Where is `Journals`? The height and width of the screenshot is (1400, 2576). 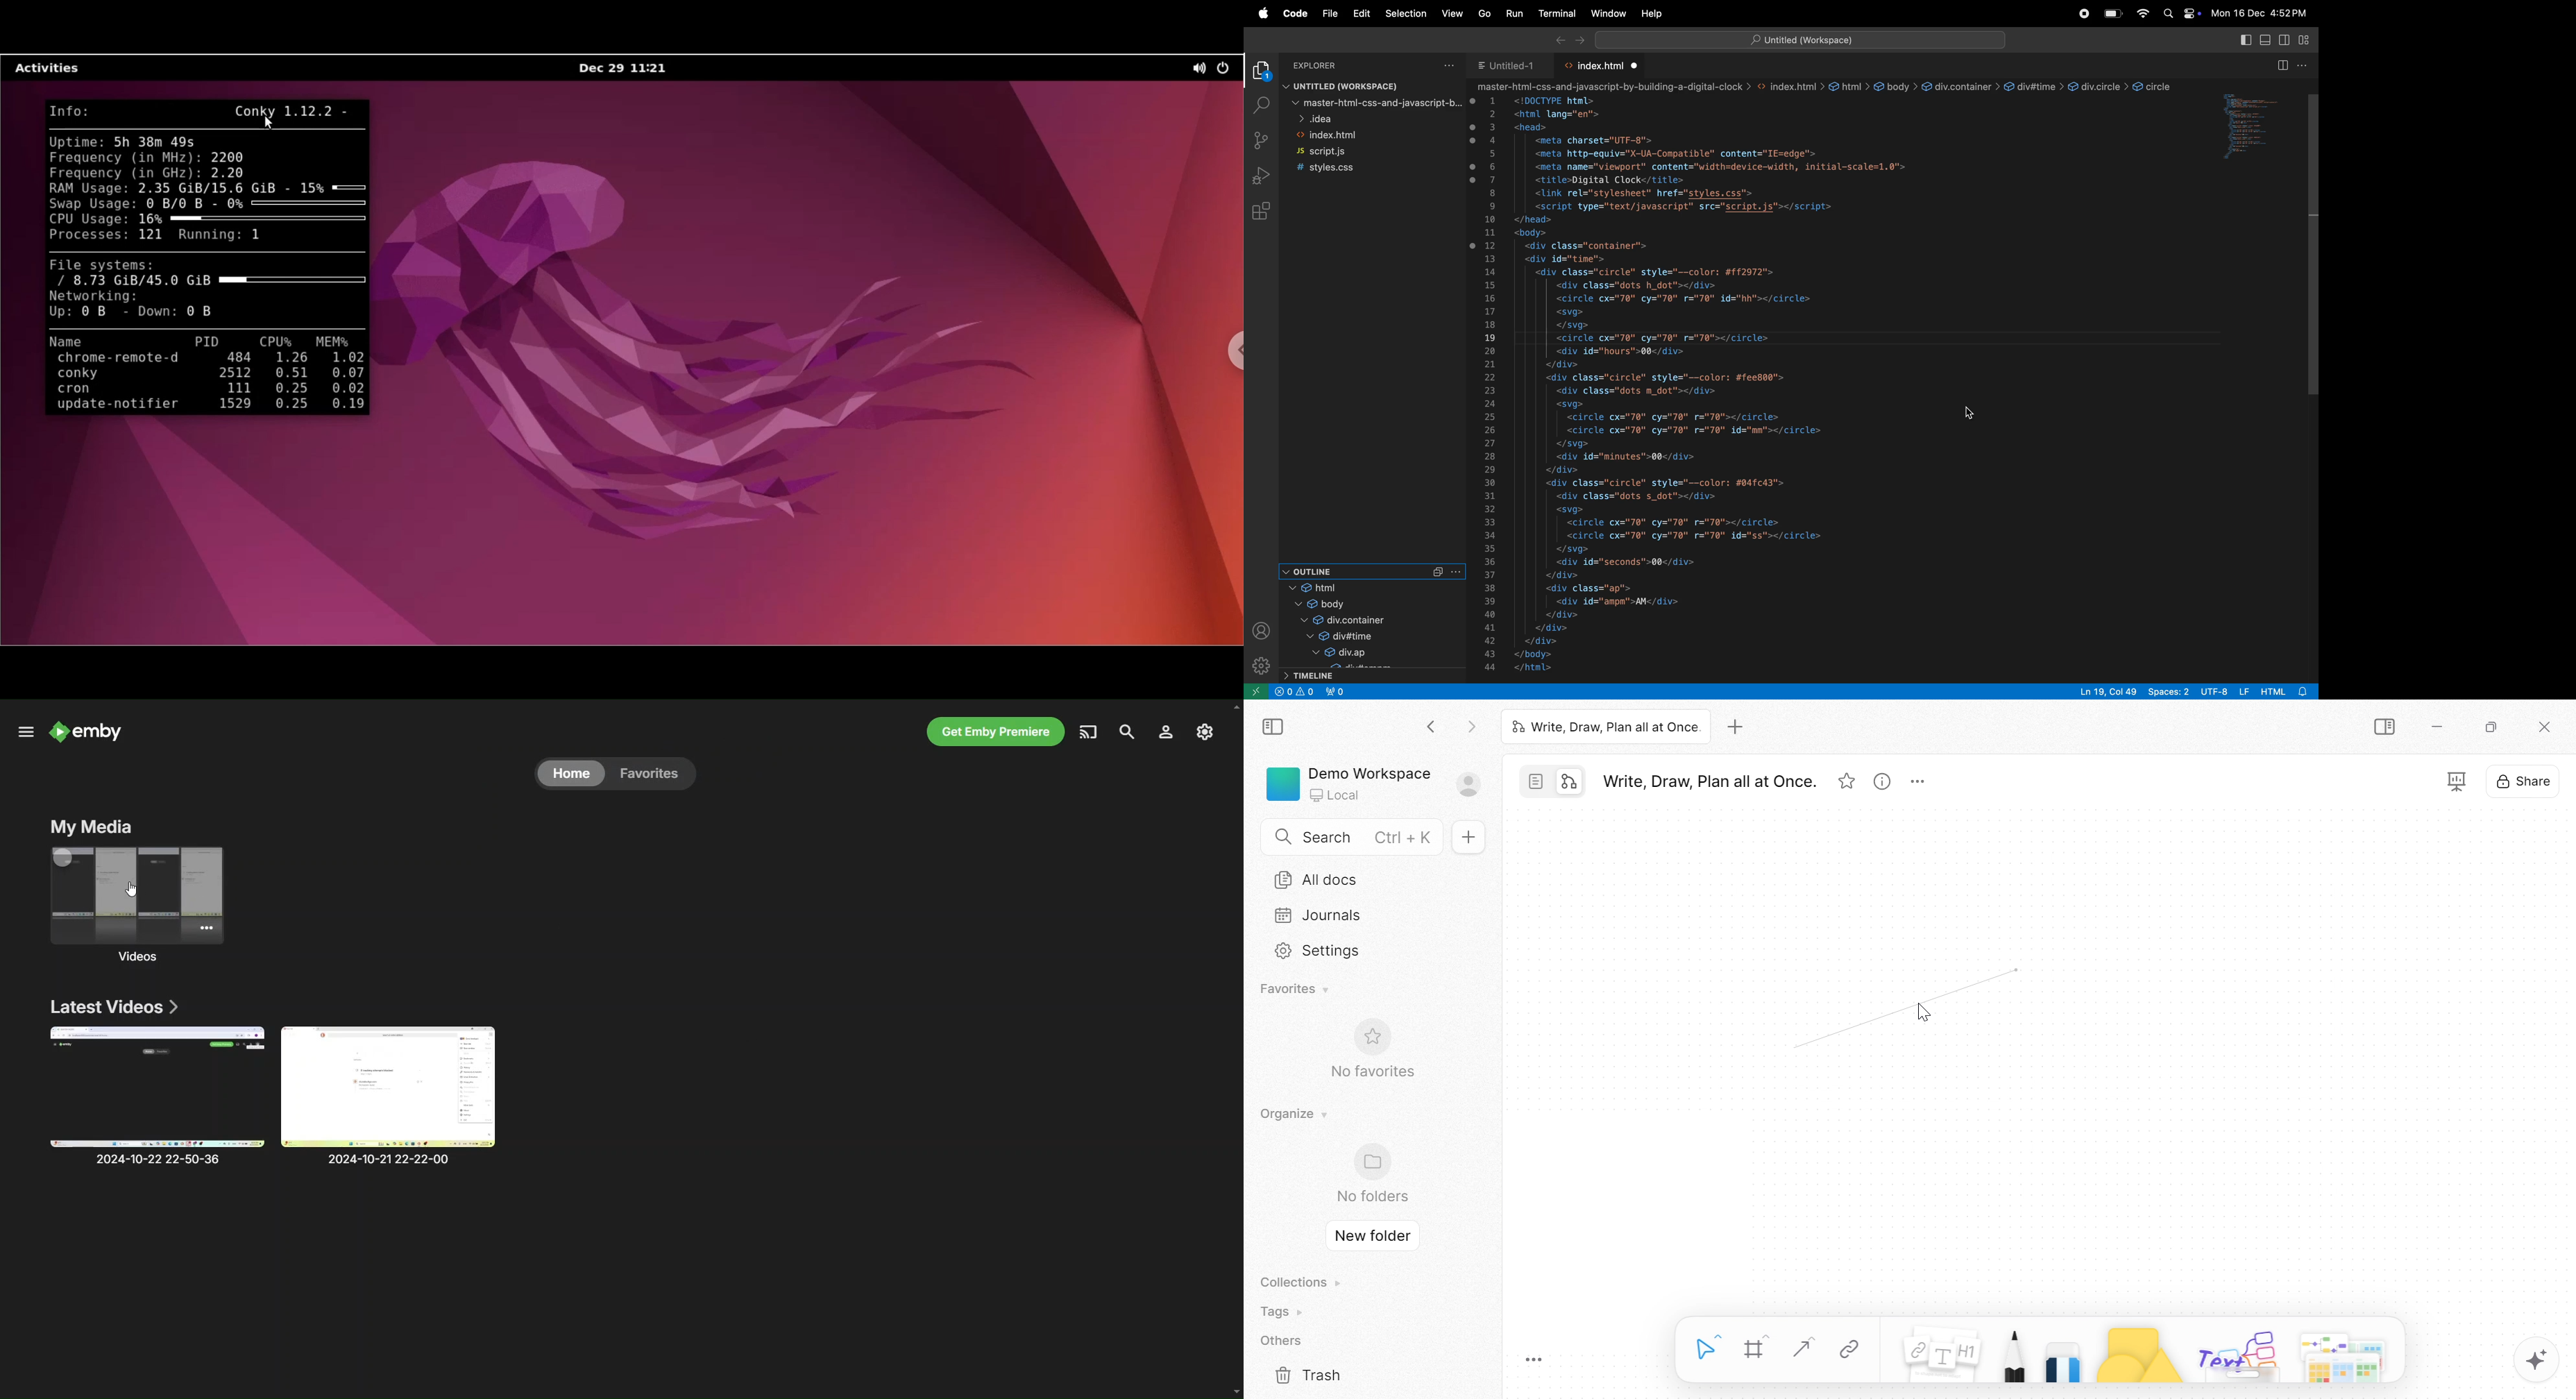
Journals is located at coordinates (1314, 915).